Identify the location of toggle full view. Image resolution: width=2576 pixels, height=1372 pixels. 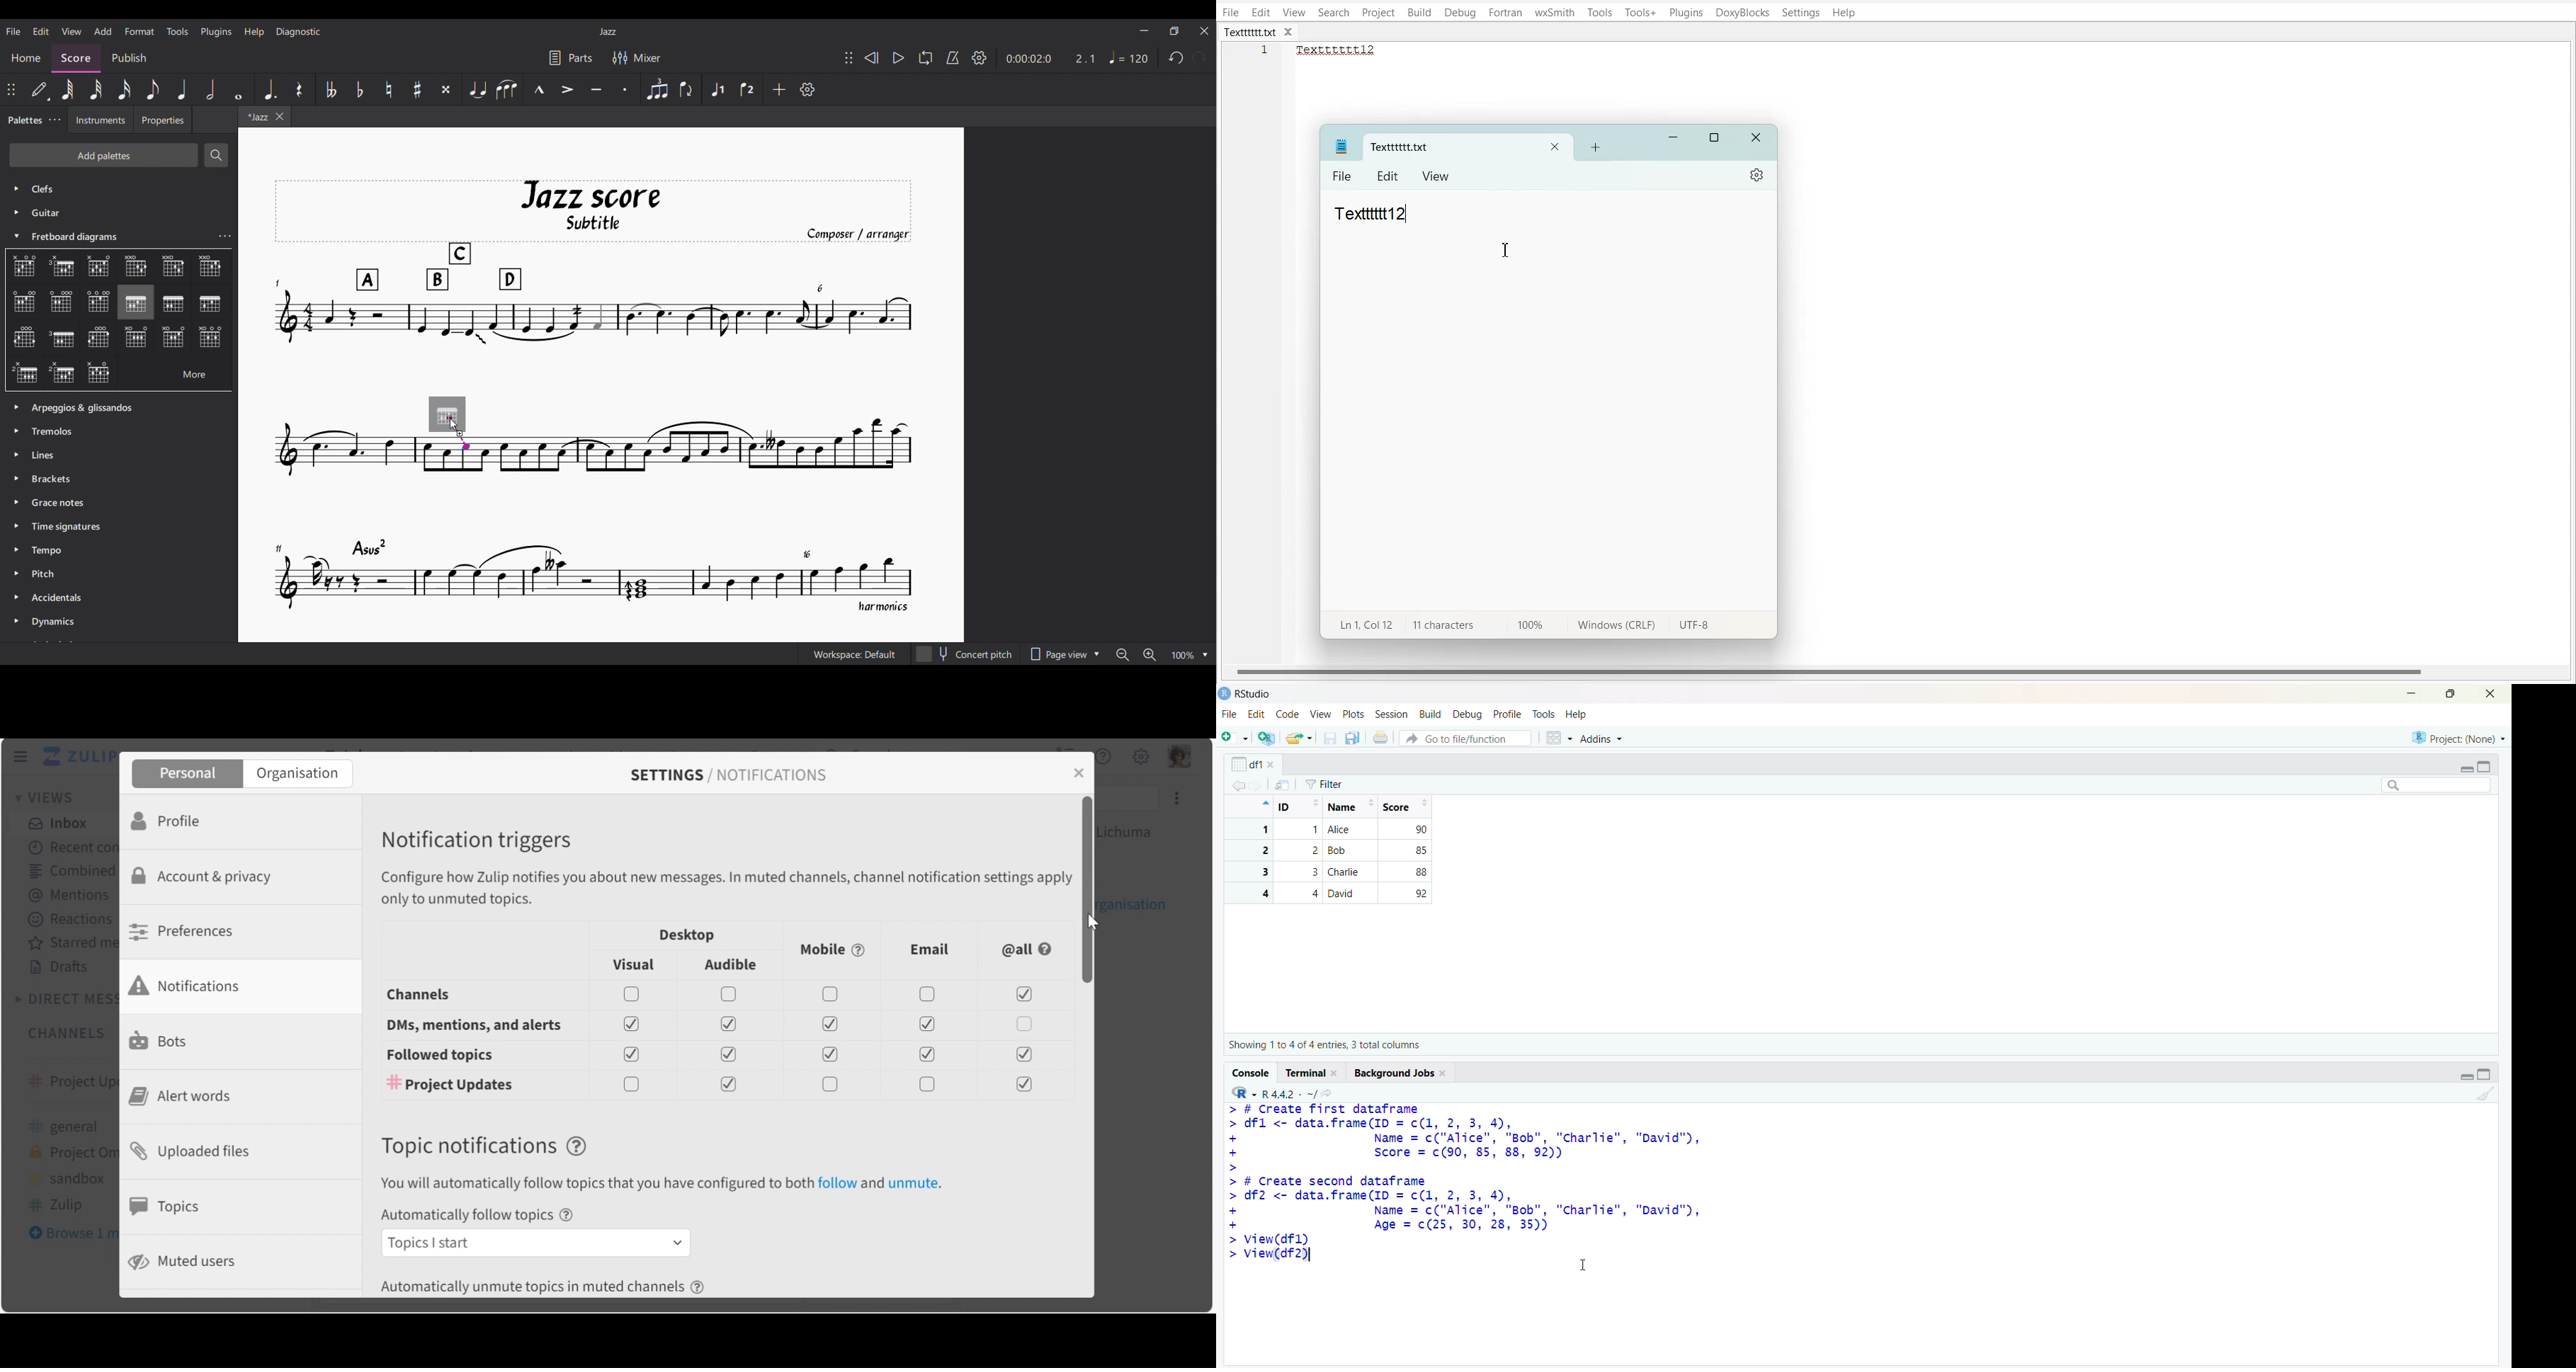
(2485, 1074).